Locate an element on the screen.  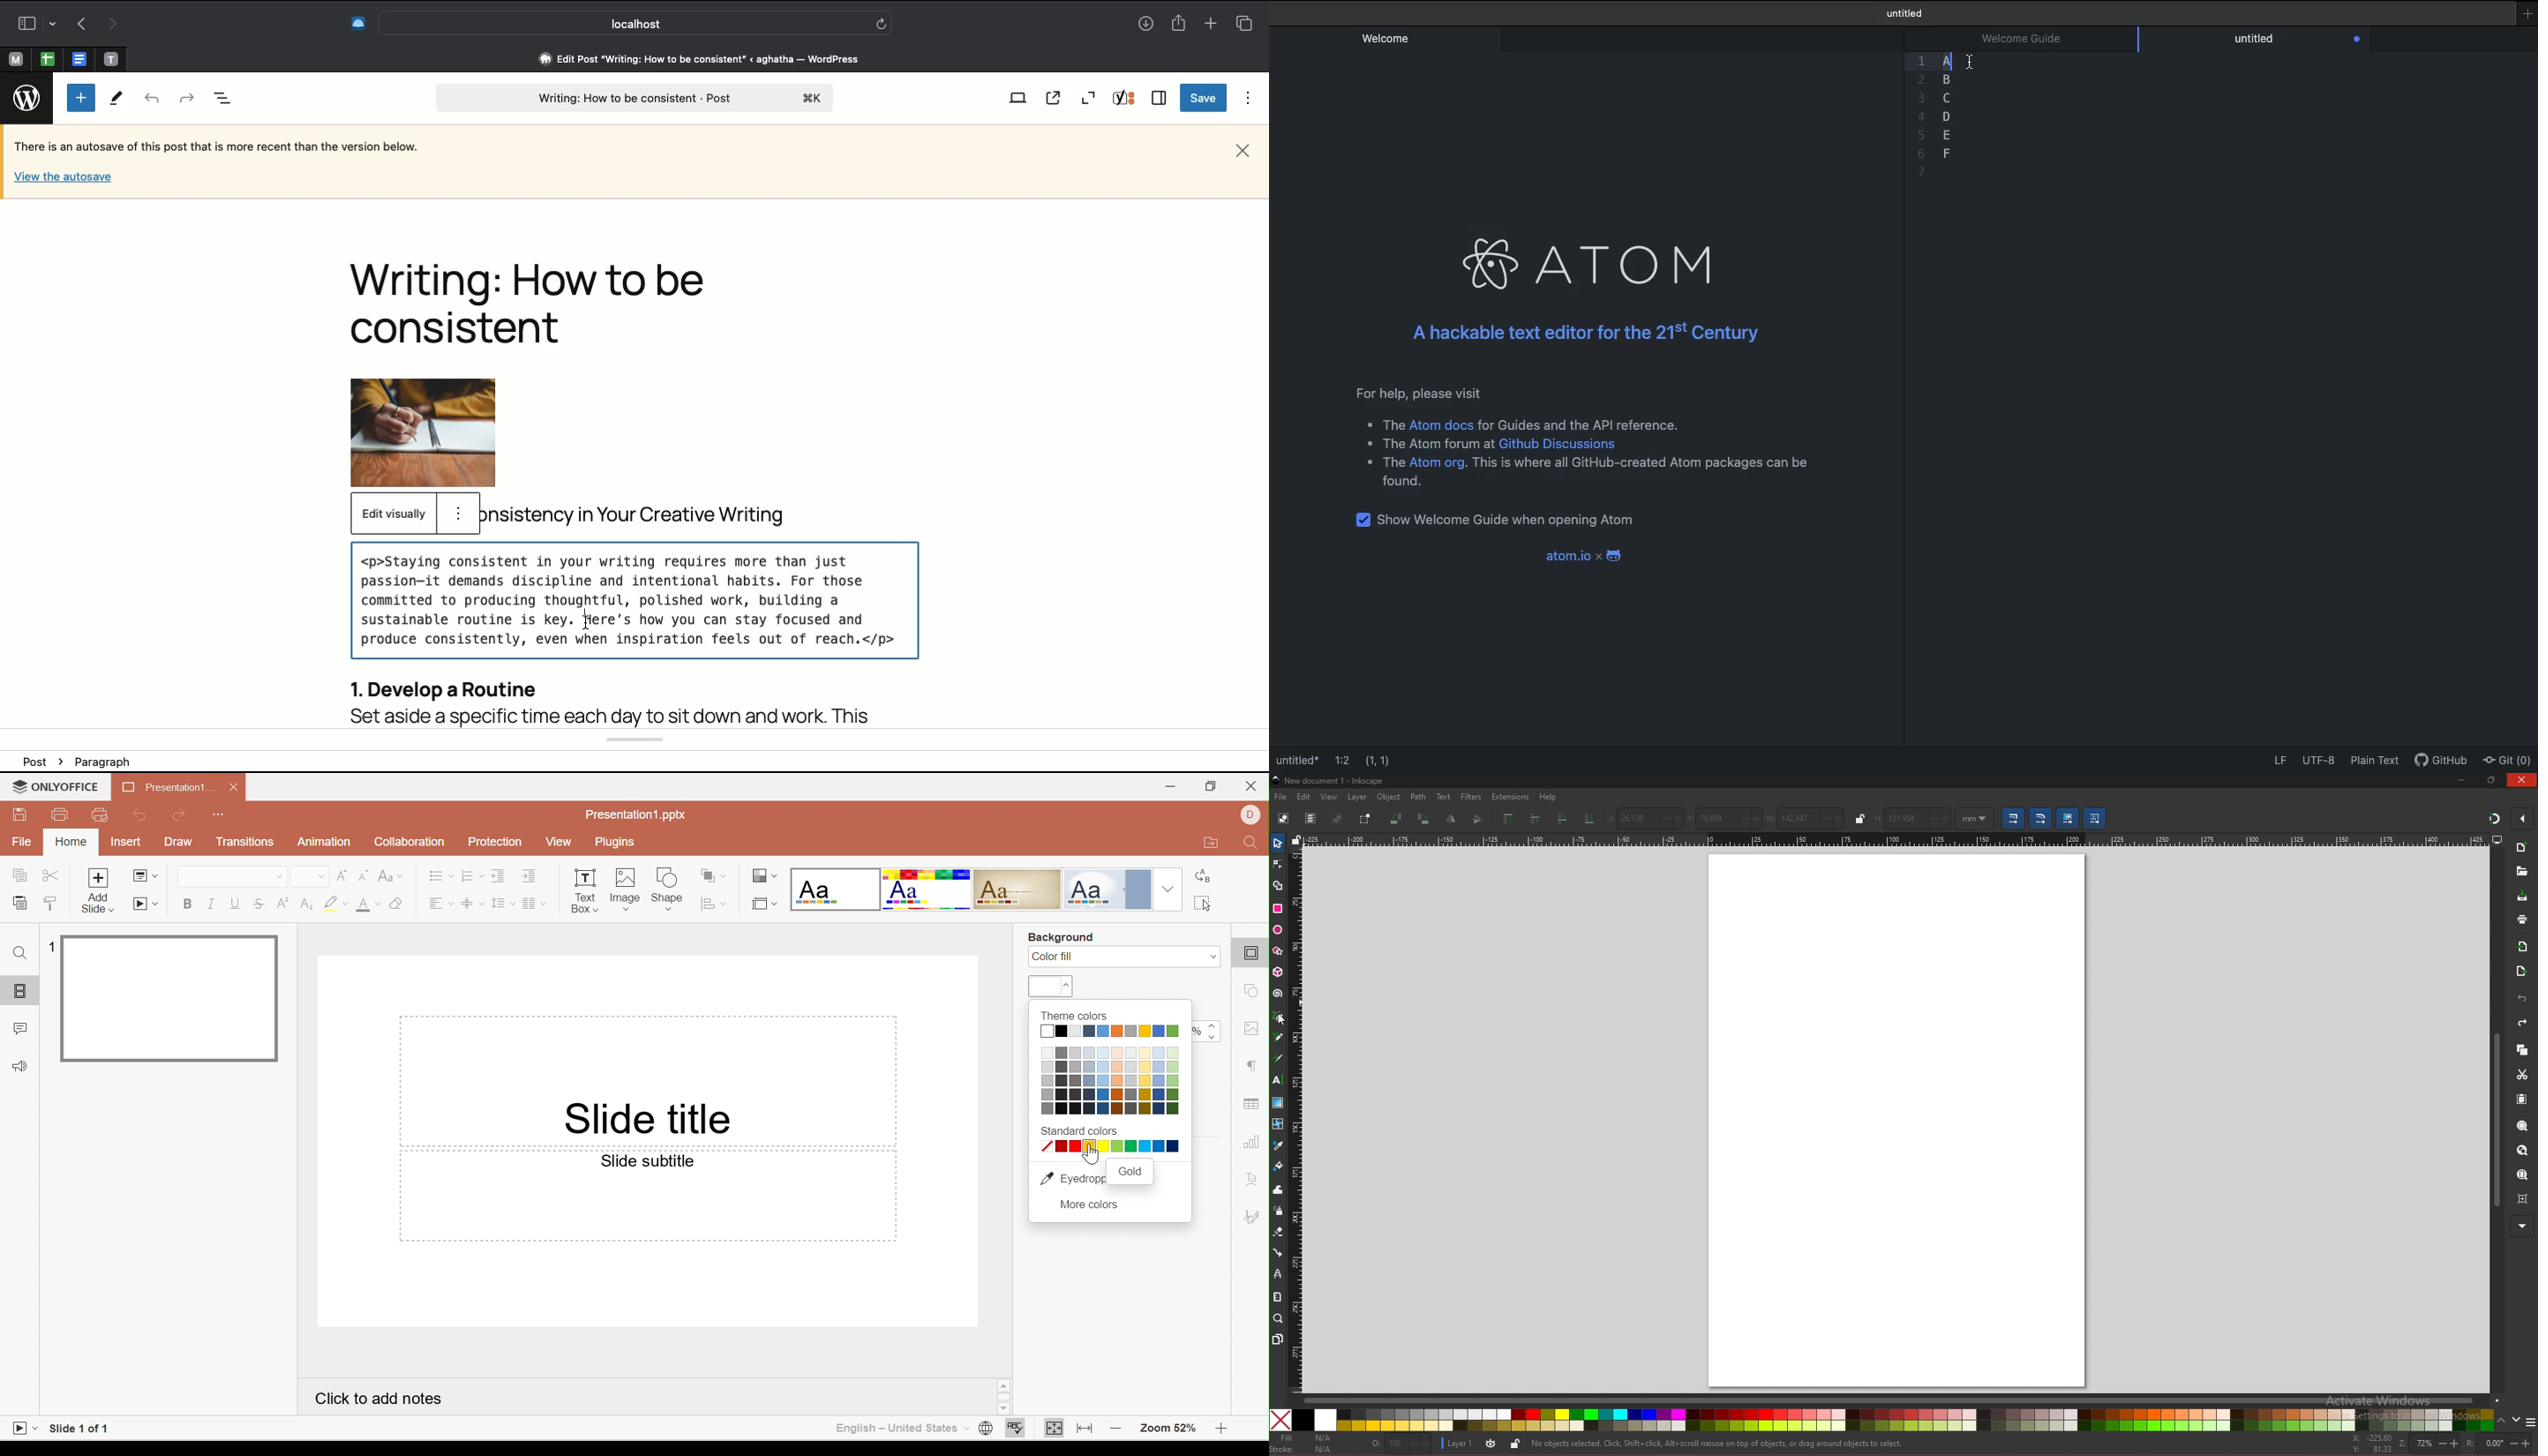
Sidebar is located at coordinates (34, 21).